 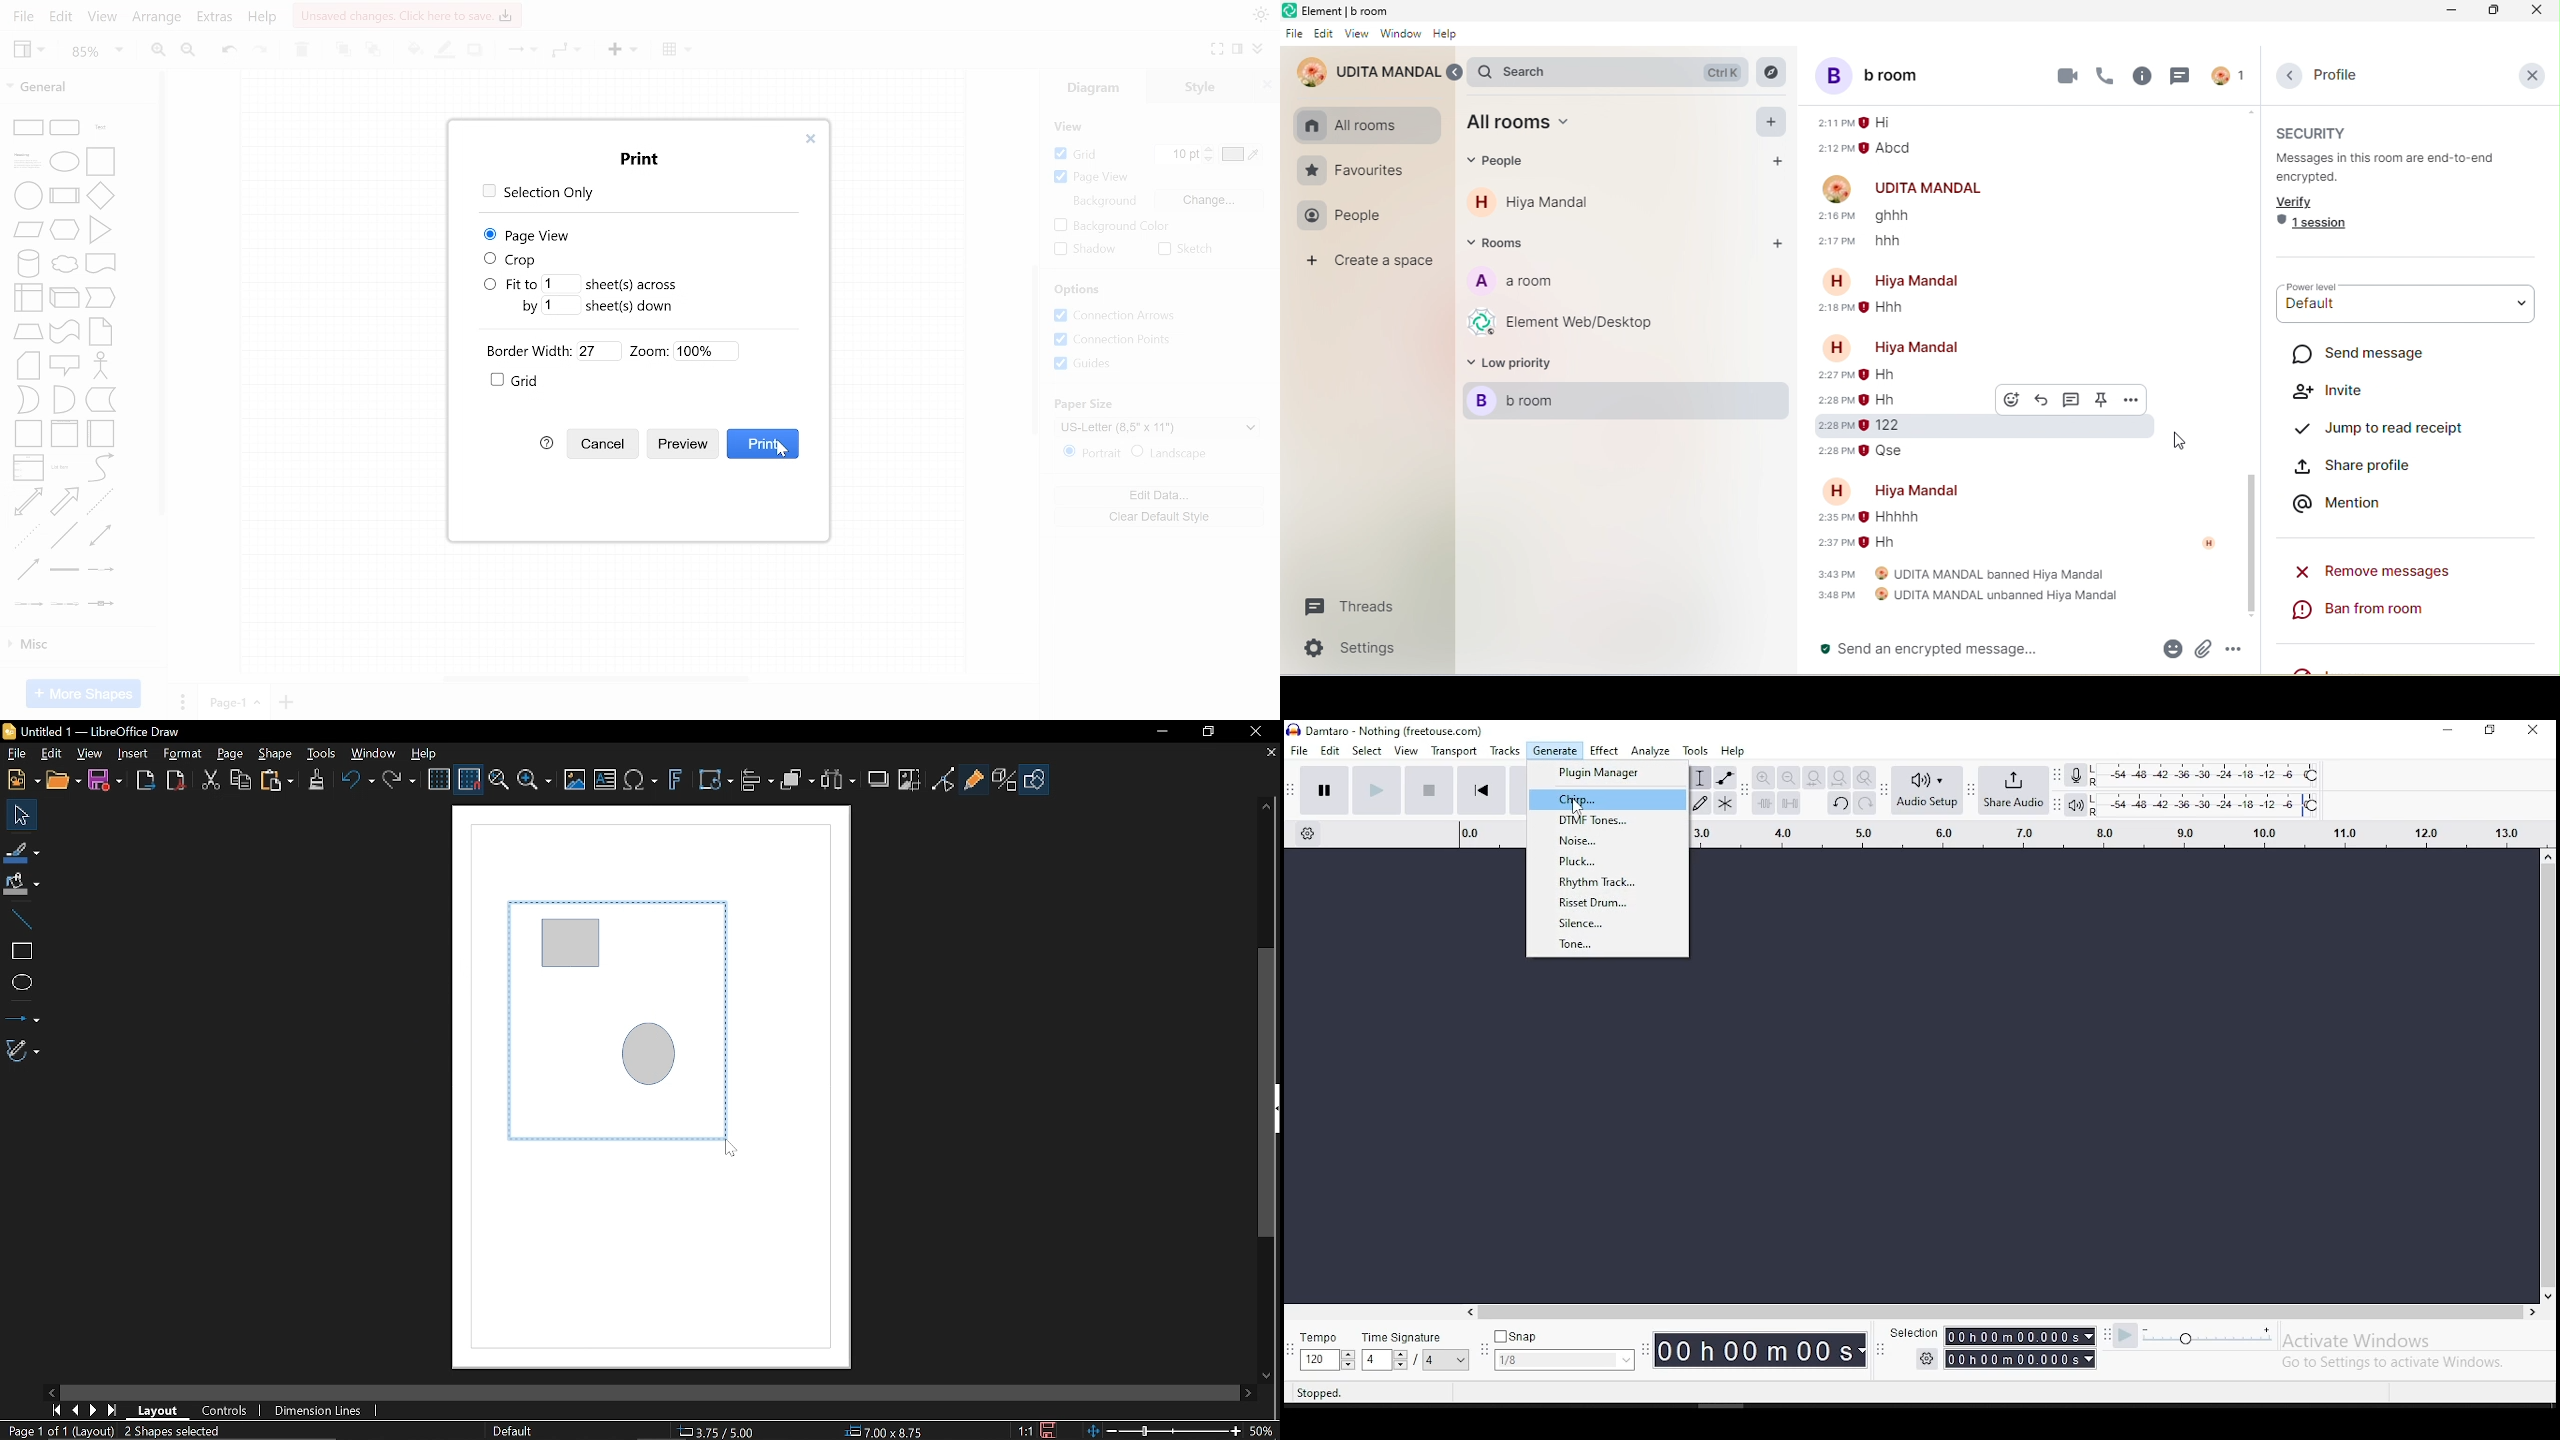 I want to click on share profile, so click(x=2371, y=469).